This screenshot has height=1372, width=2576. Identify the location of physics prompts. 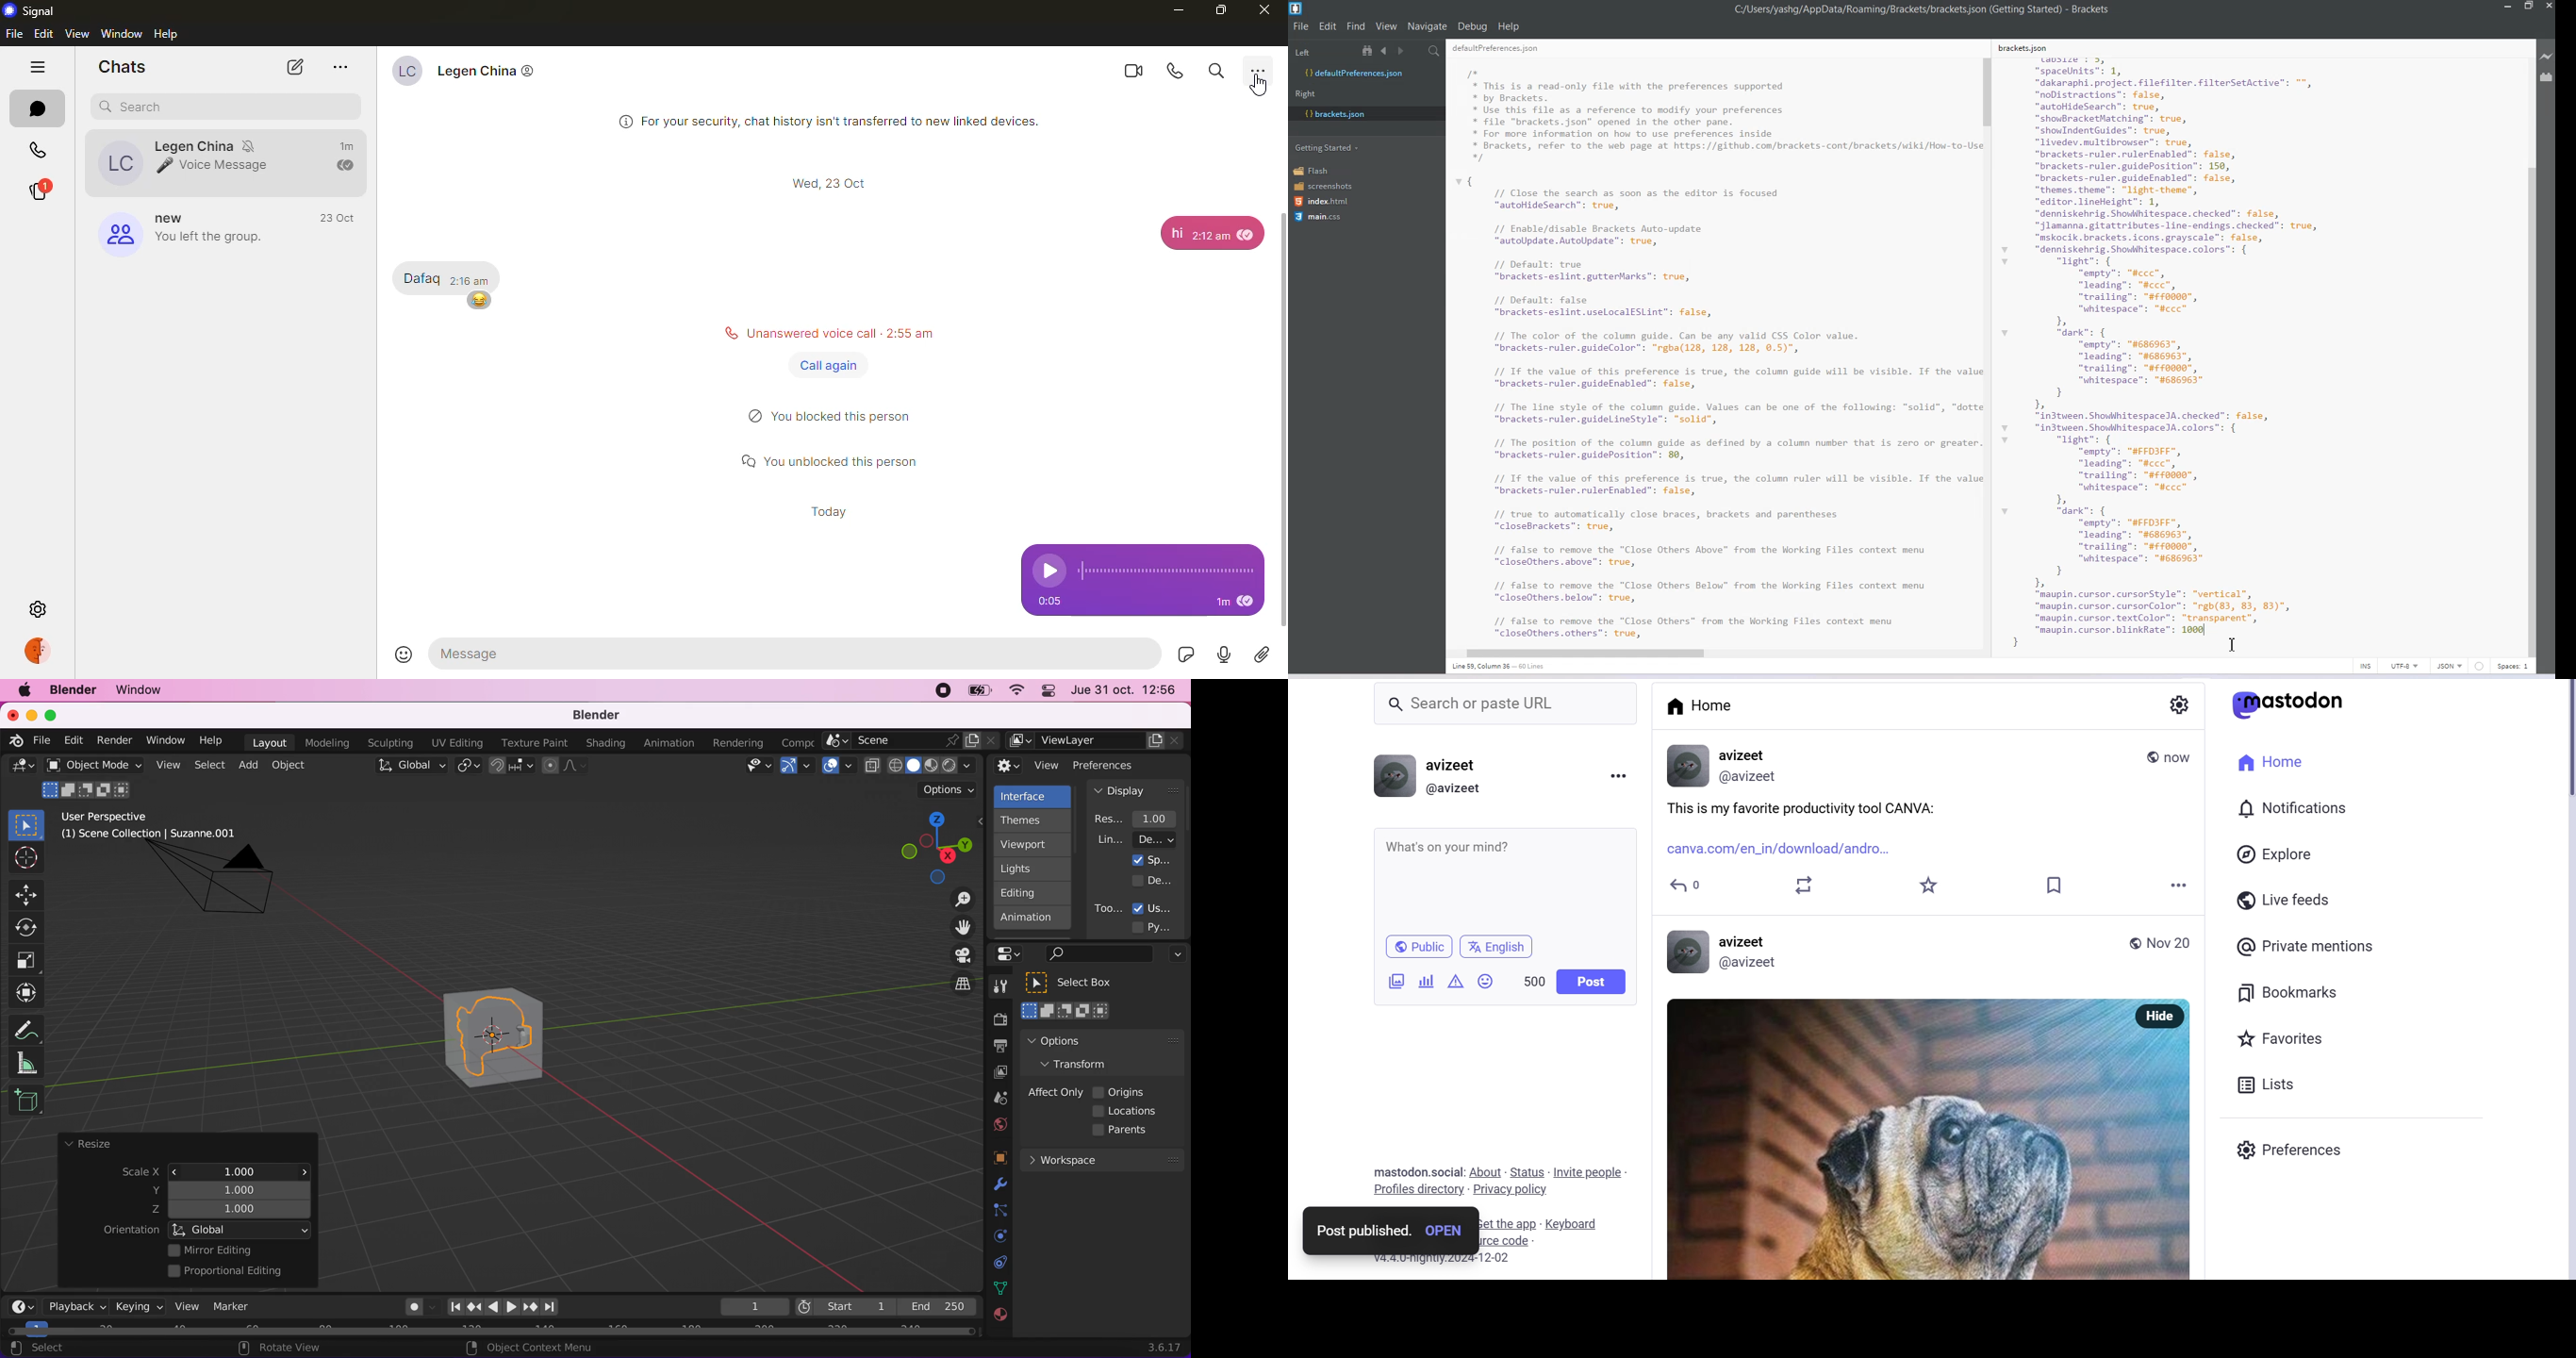
(995, 1237).